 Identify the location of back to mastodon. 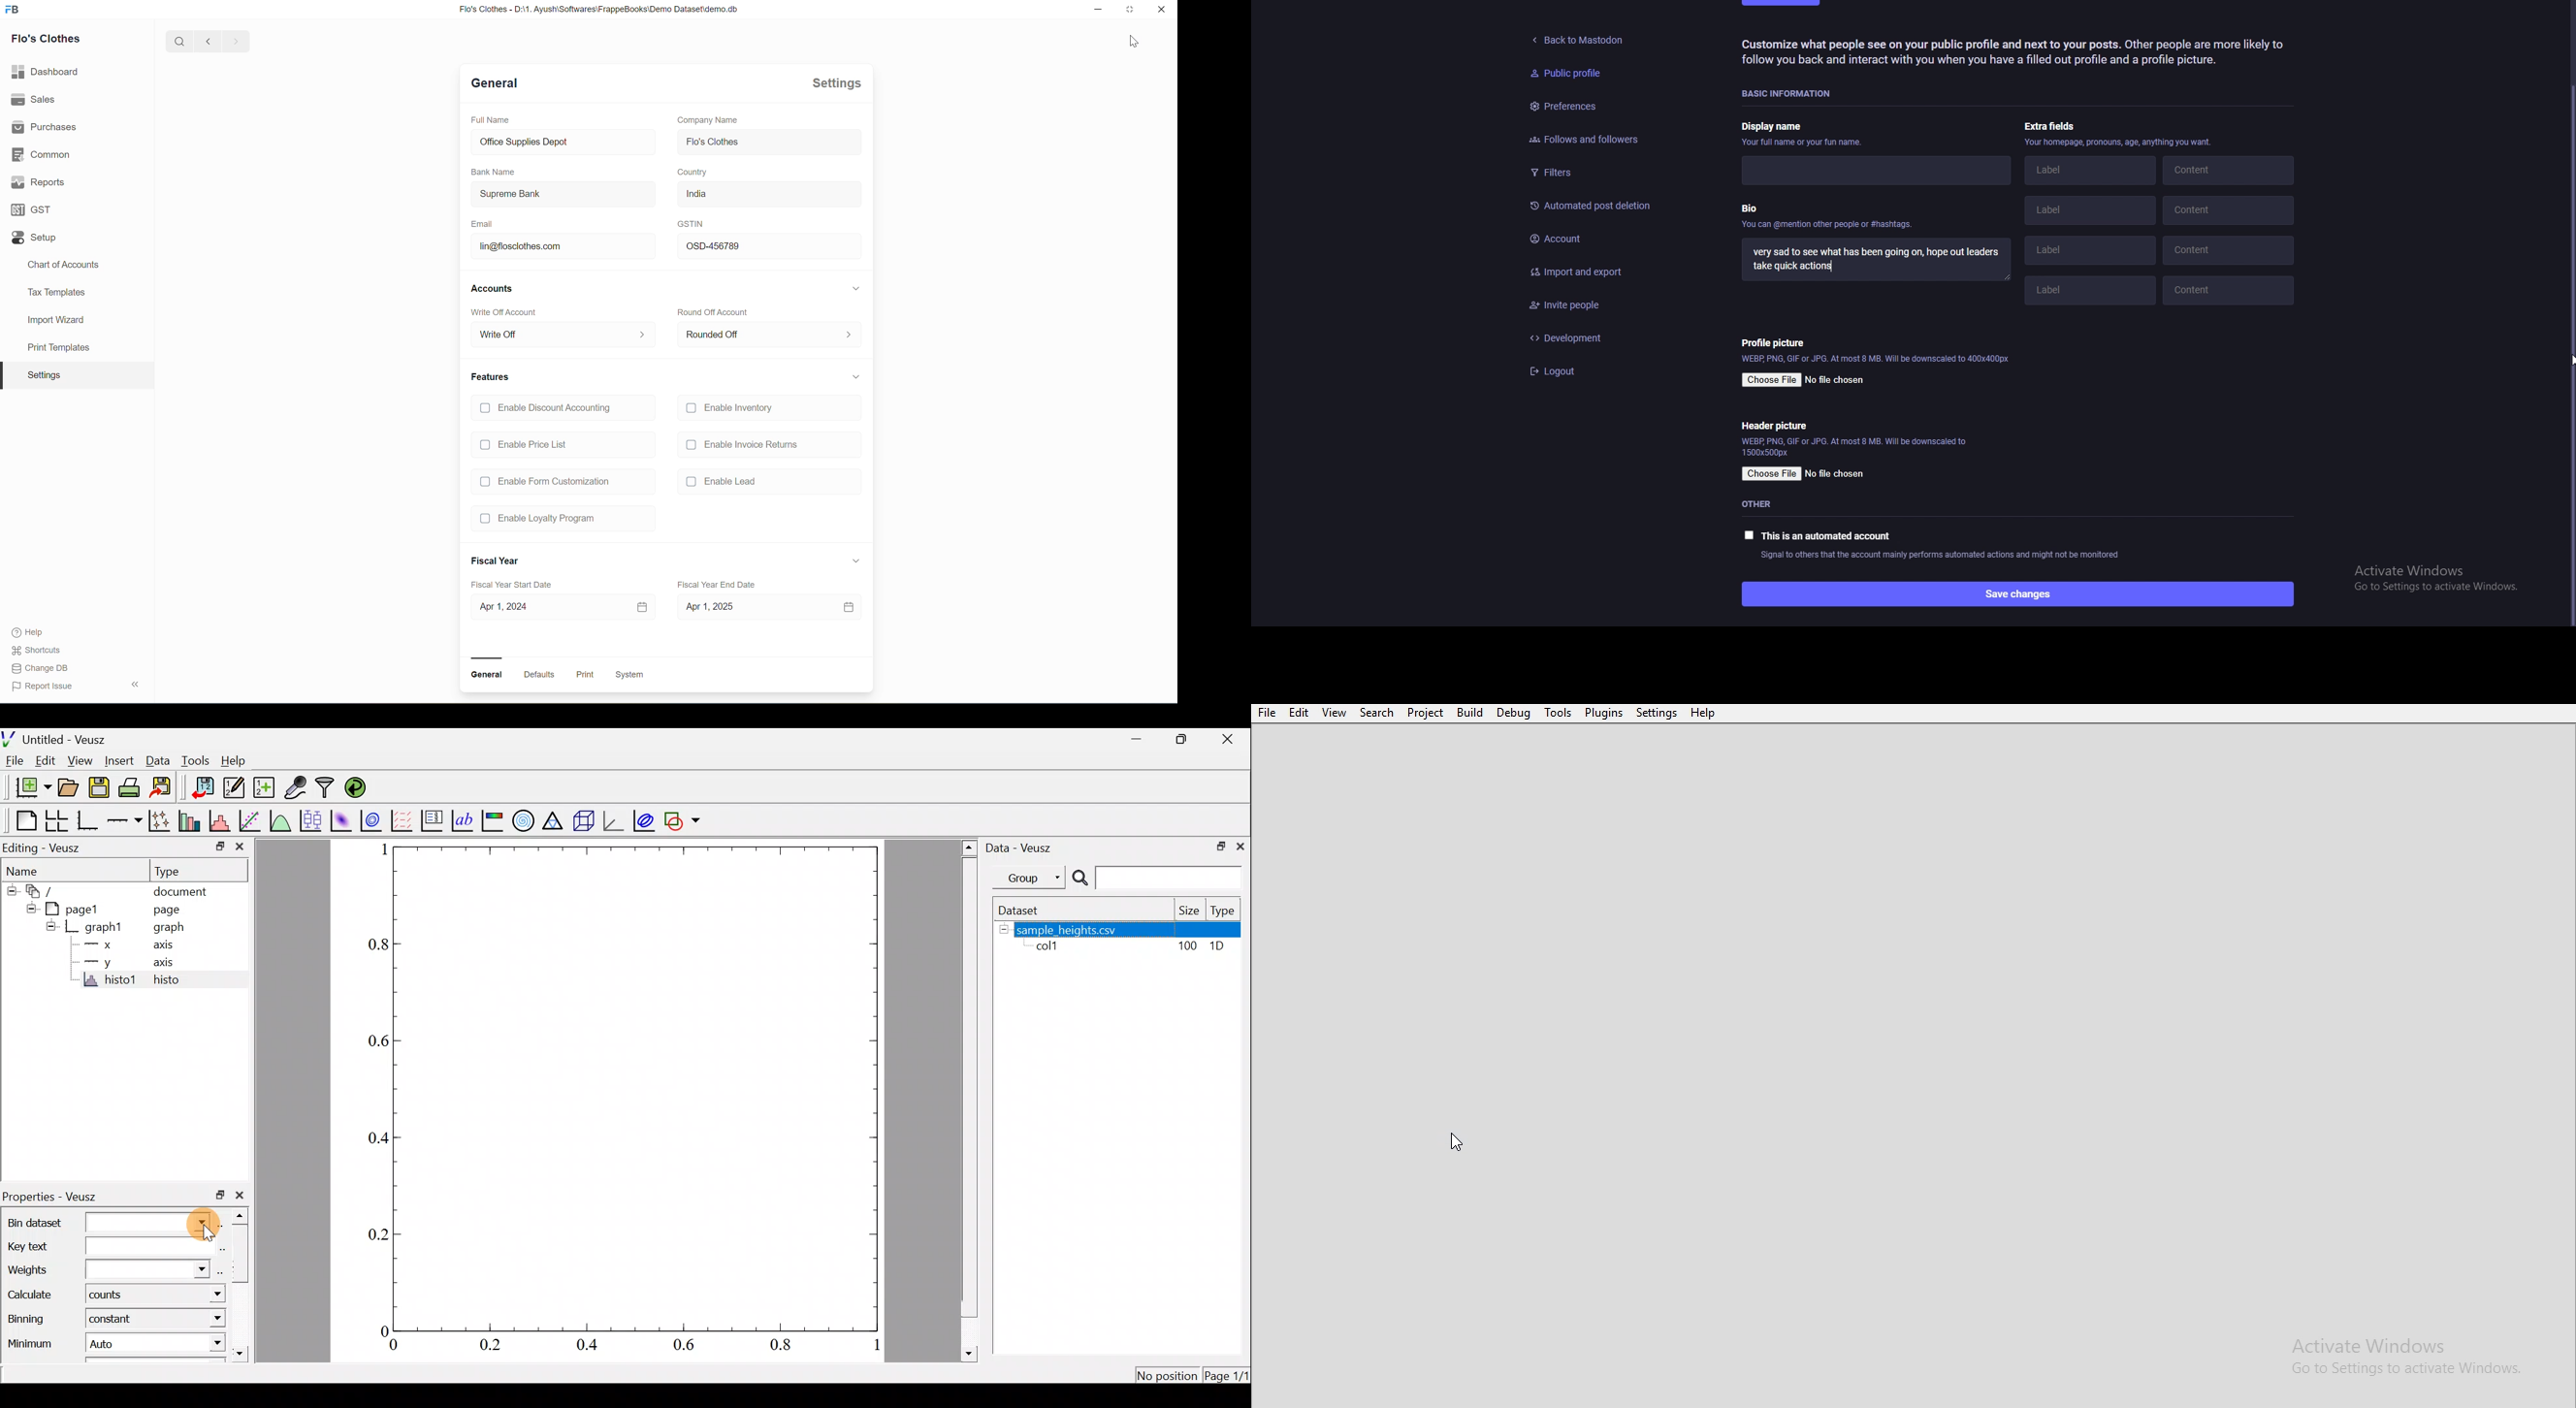
(1581, 37).